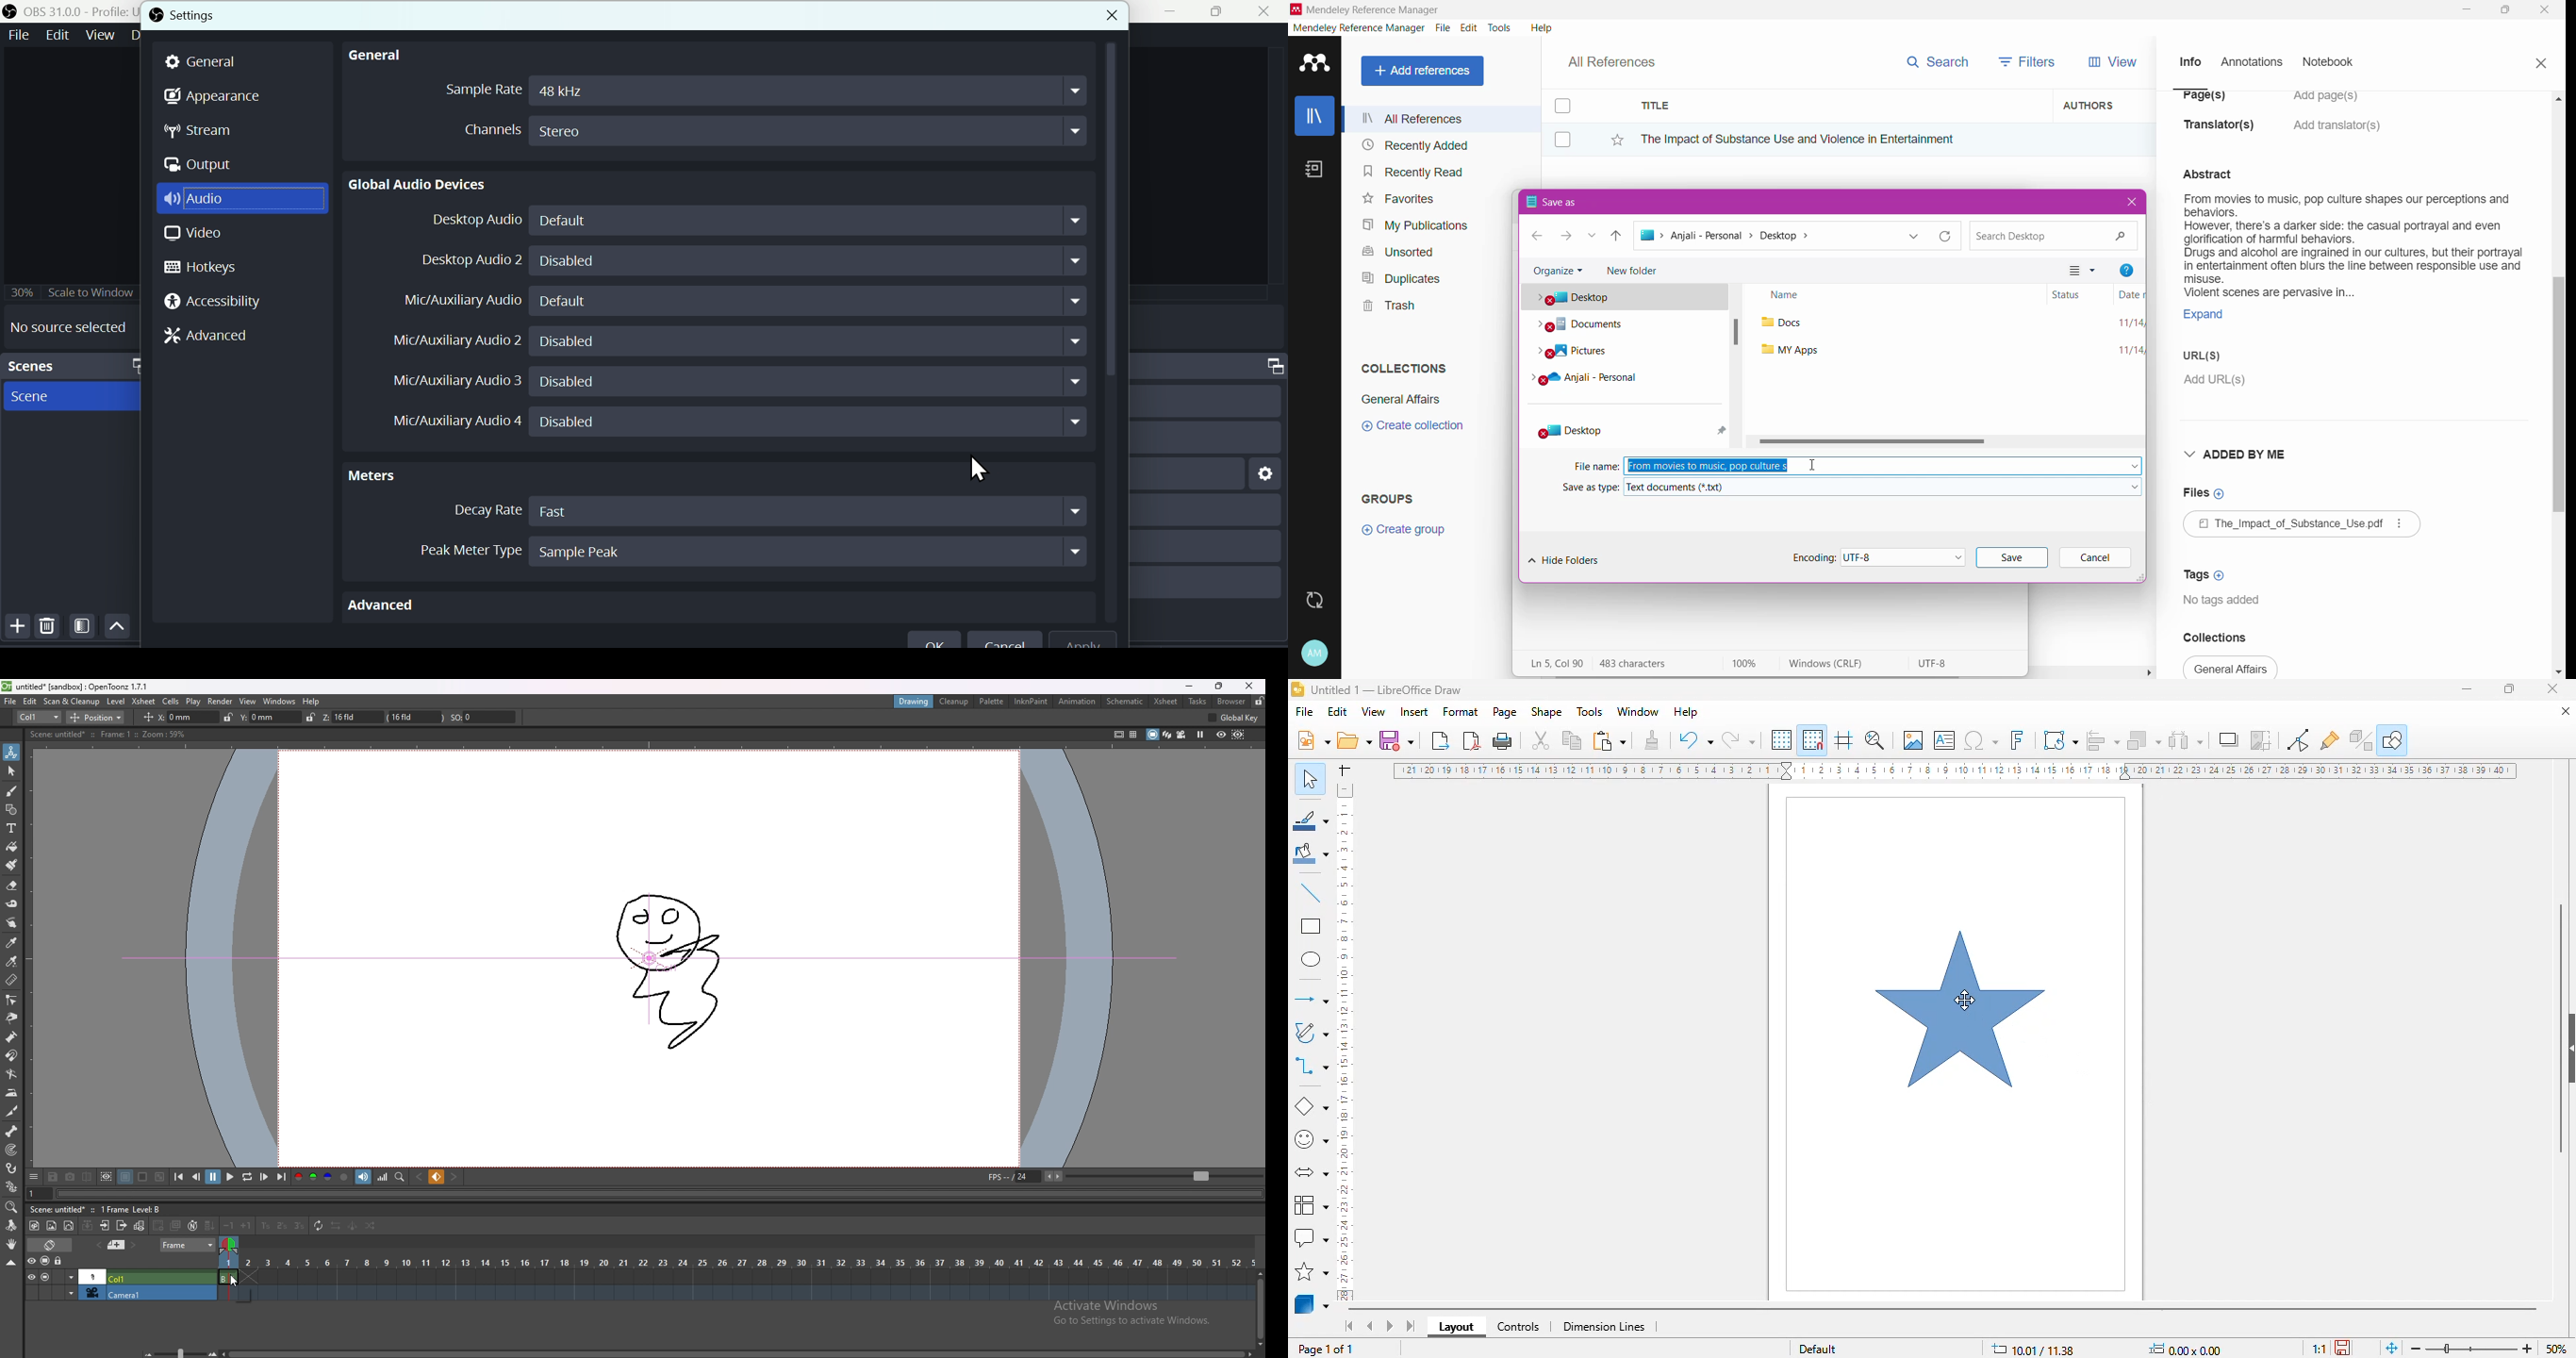 This screenshot has height=1372, width=2576. I want to click on description, so click(106, 734).